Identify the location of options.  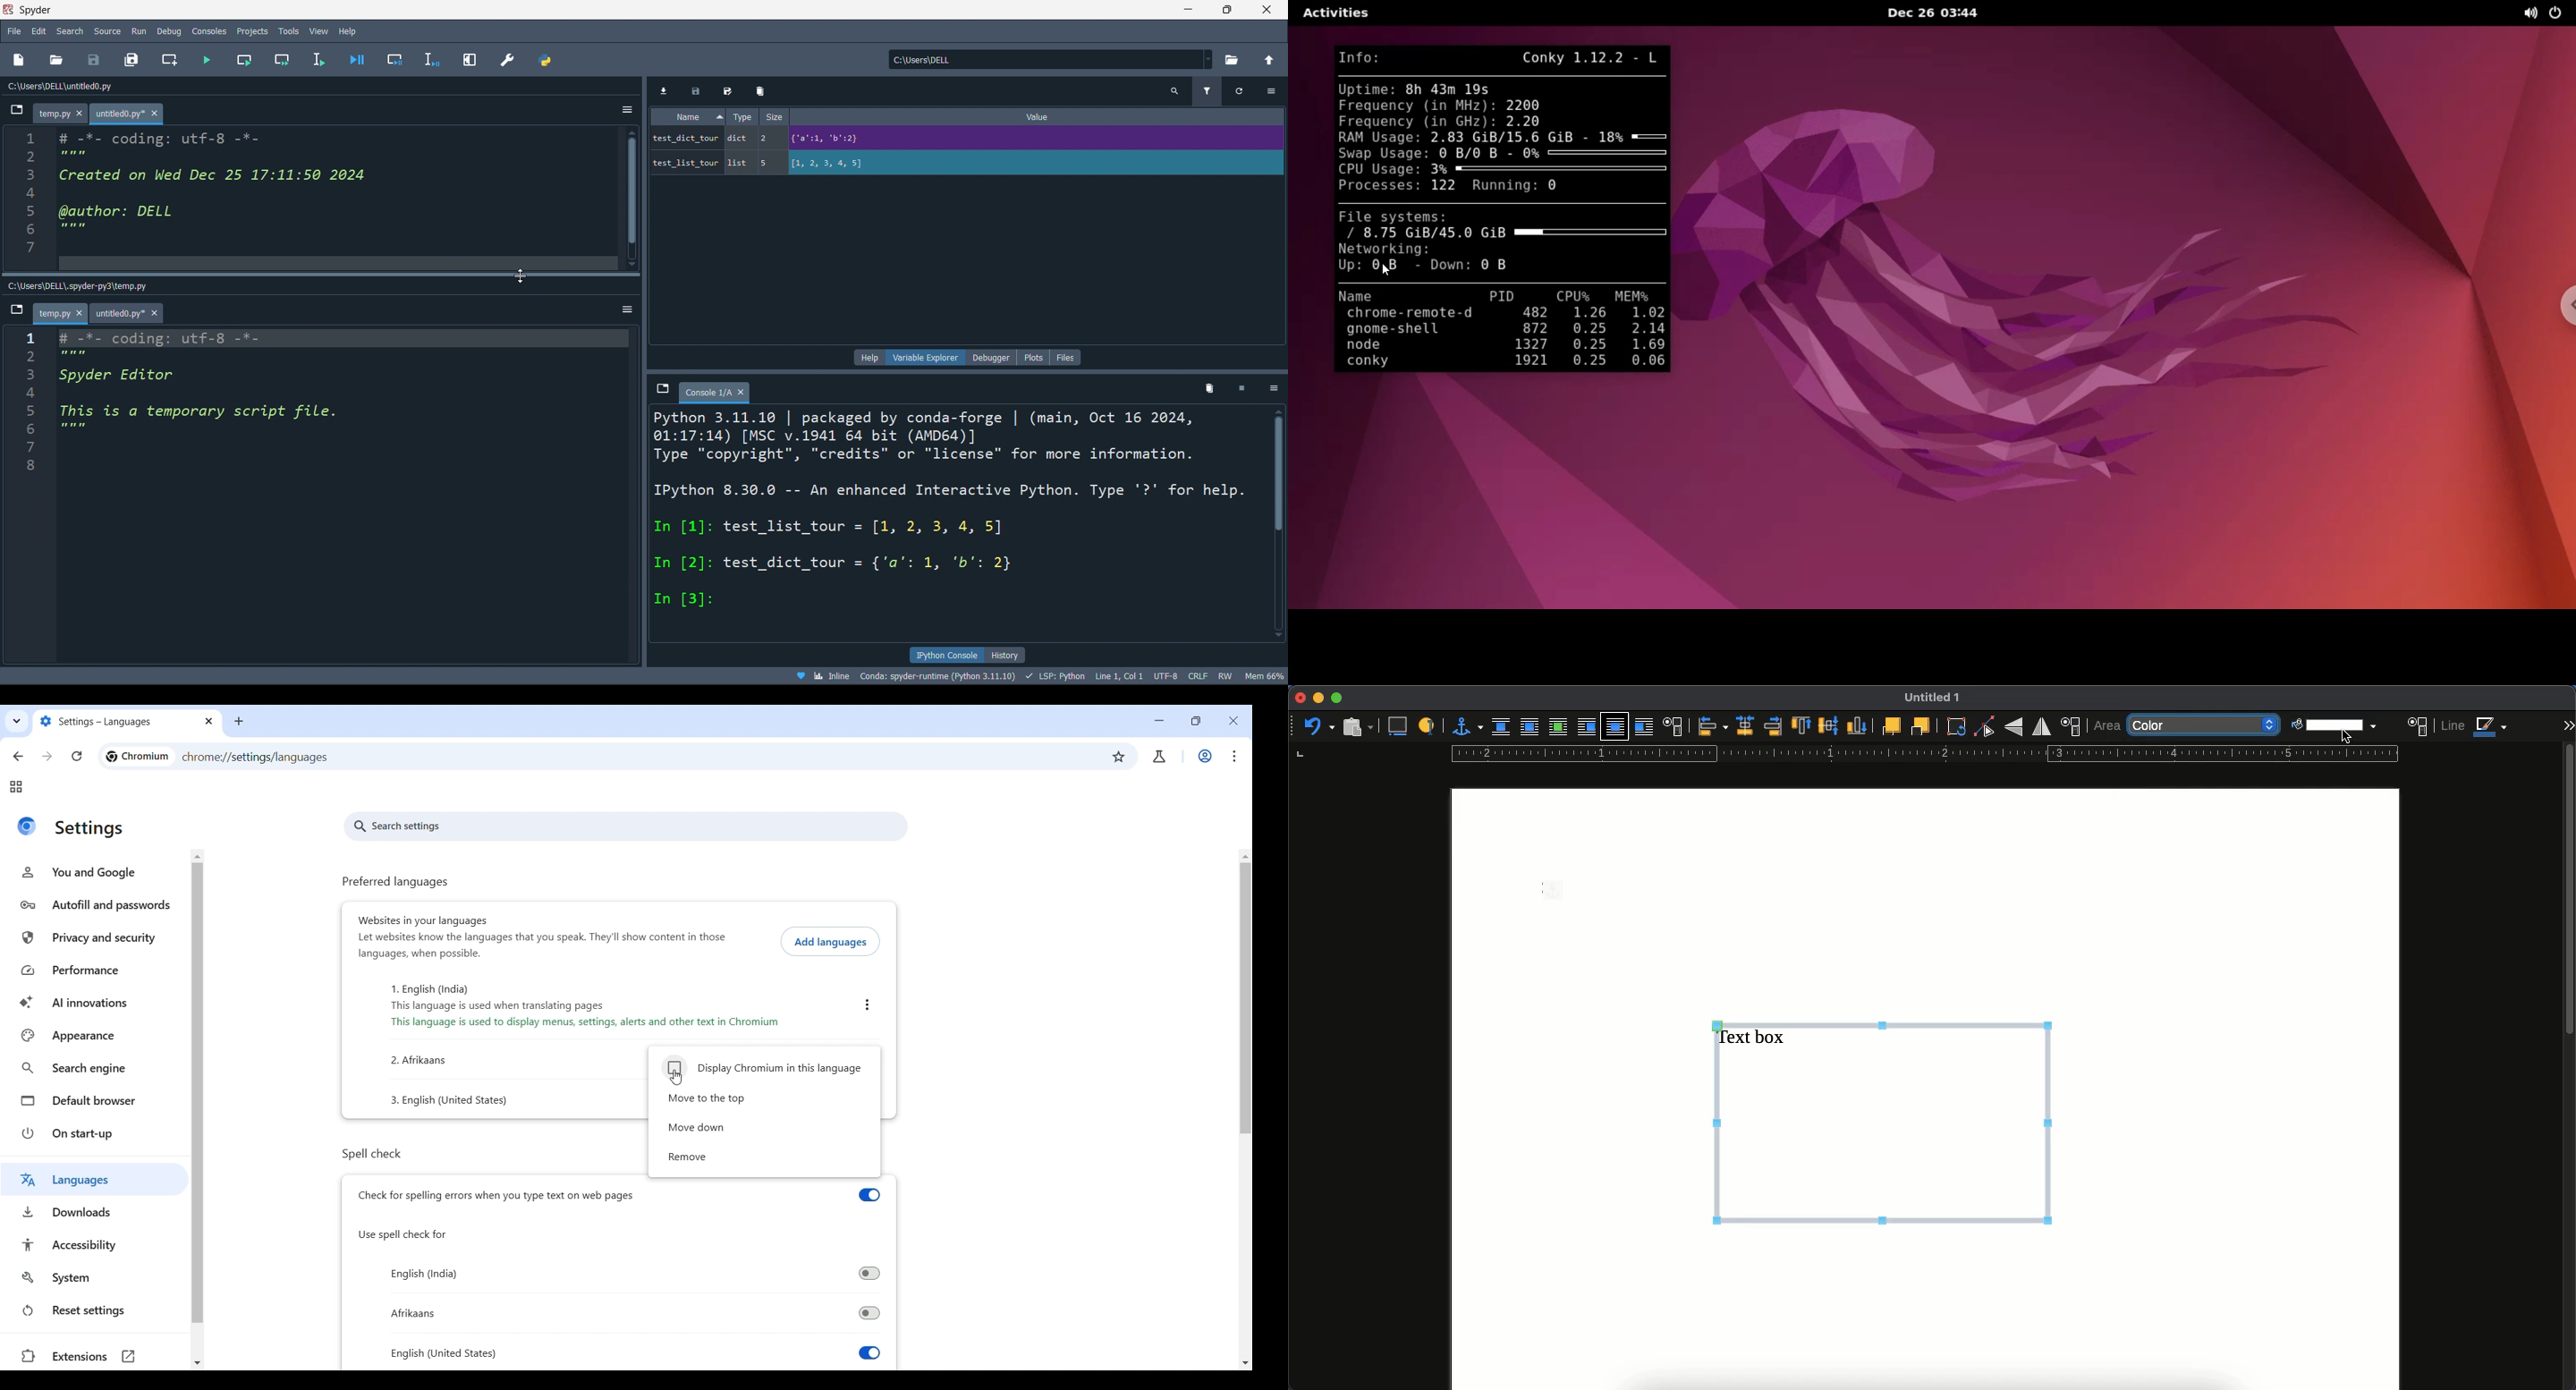
(625, 309).